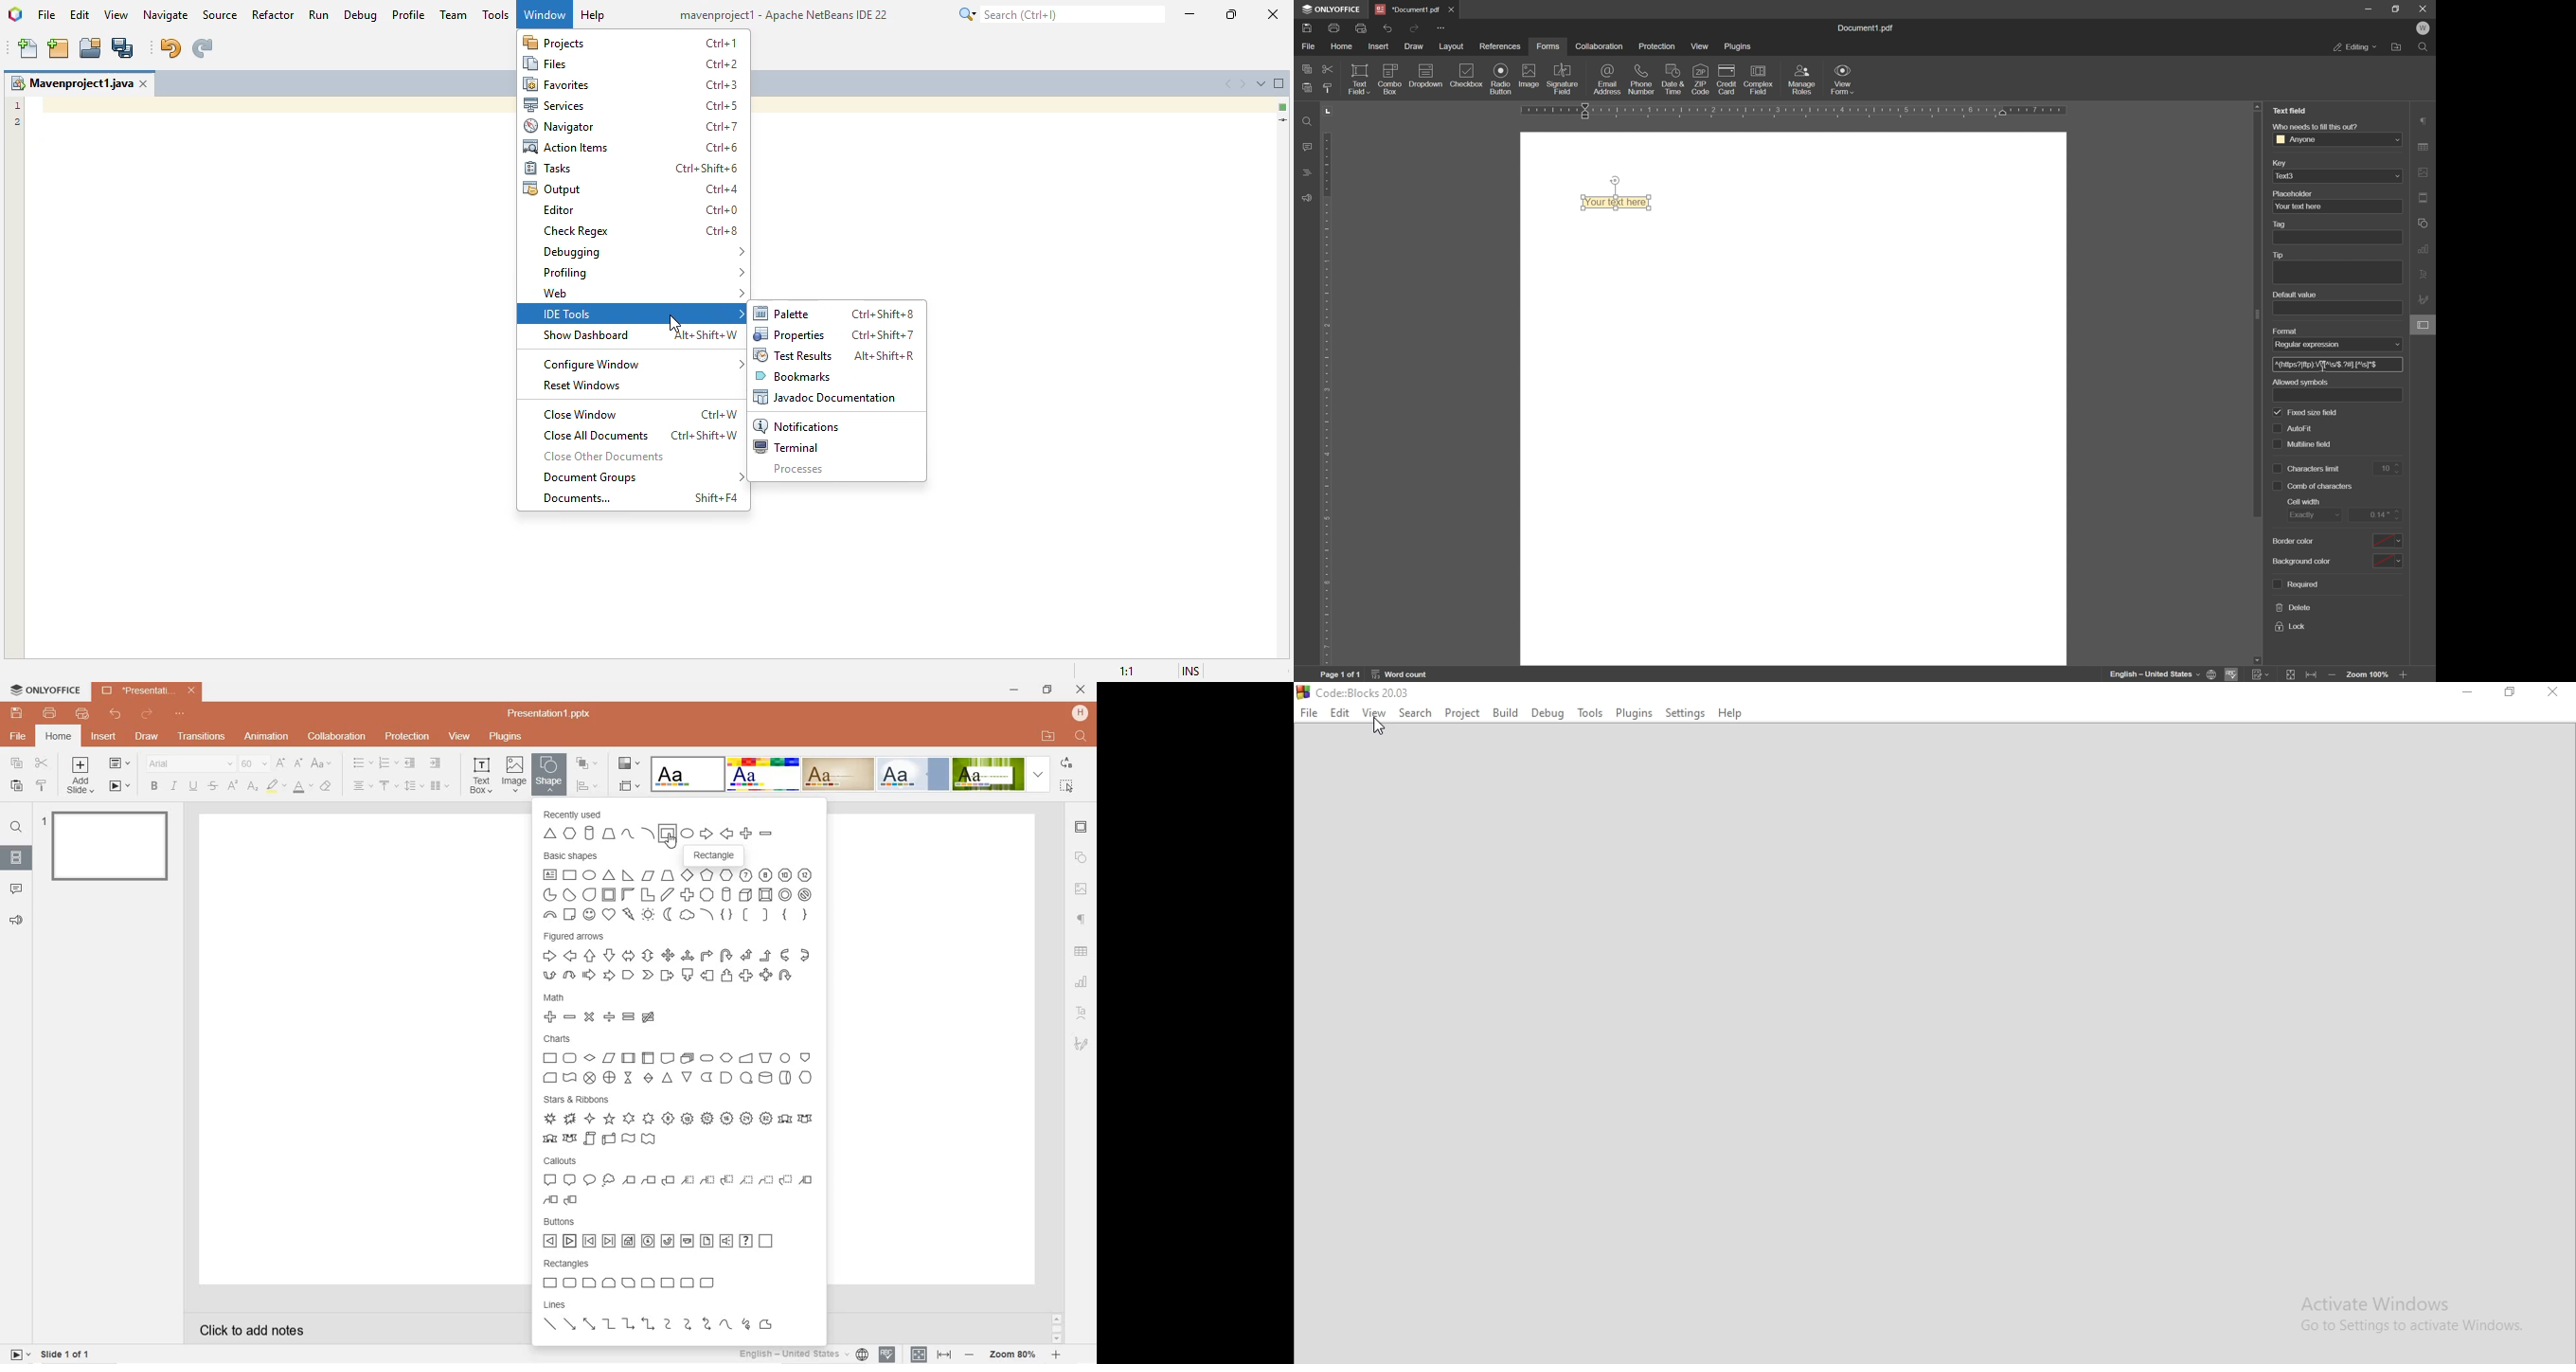 The image size is (2576, 1372). What do you see at coordinates (767, 1326) in the screenshot?
I see `Freeform` at bounding box center [767, 1326].